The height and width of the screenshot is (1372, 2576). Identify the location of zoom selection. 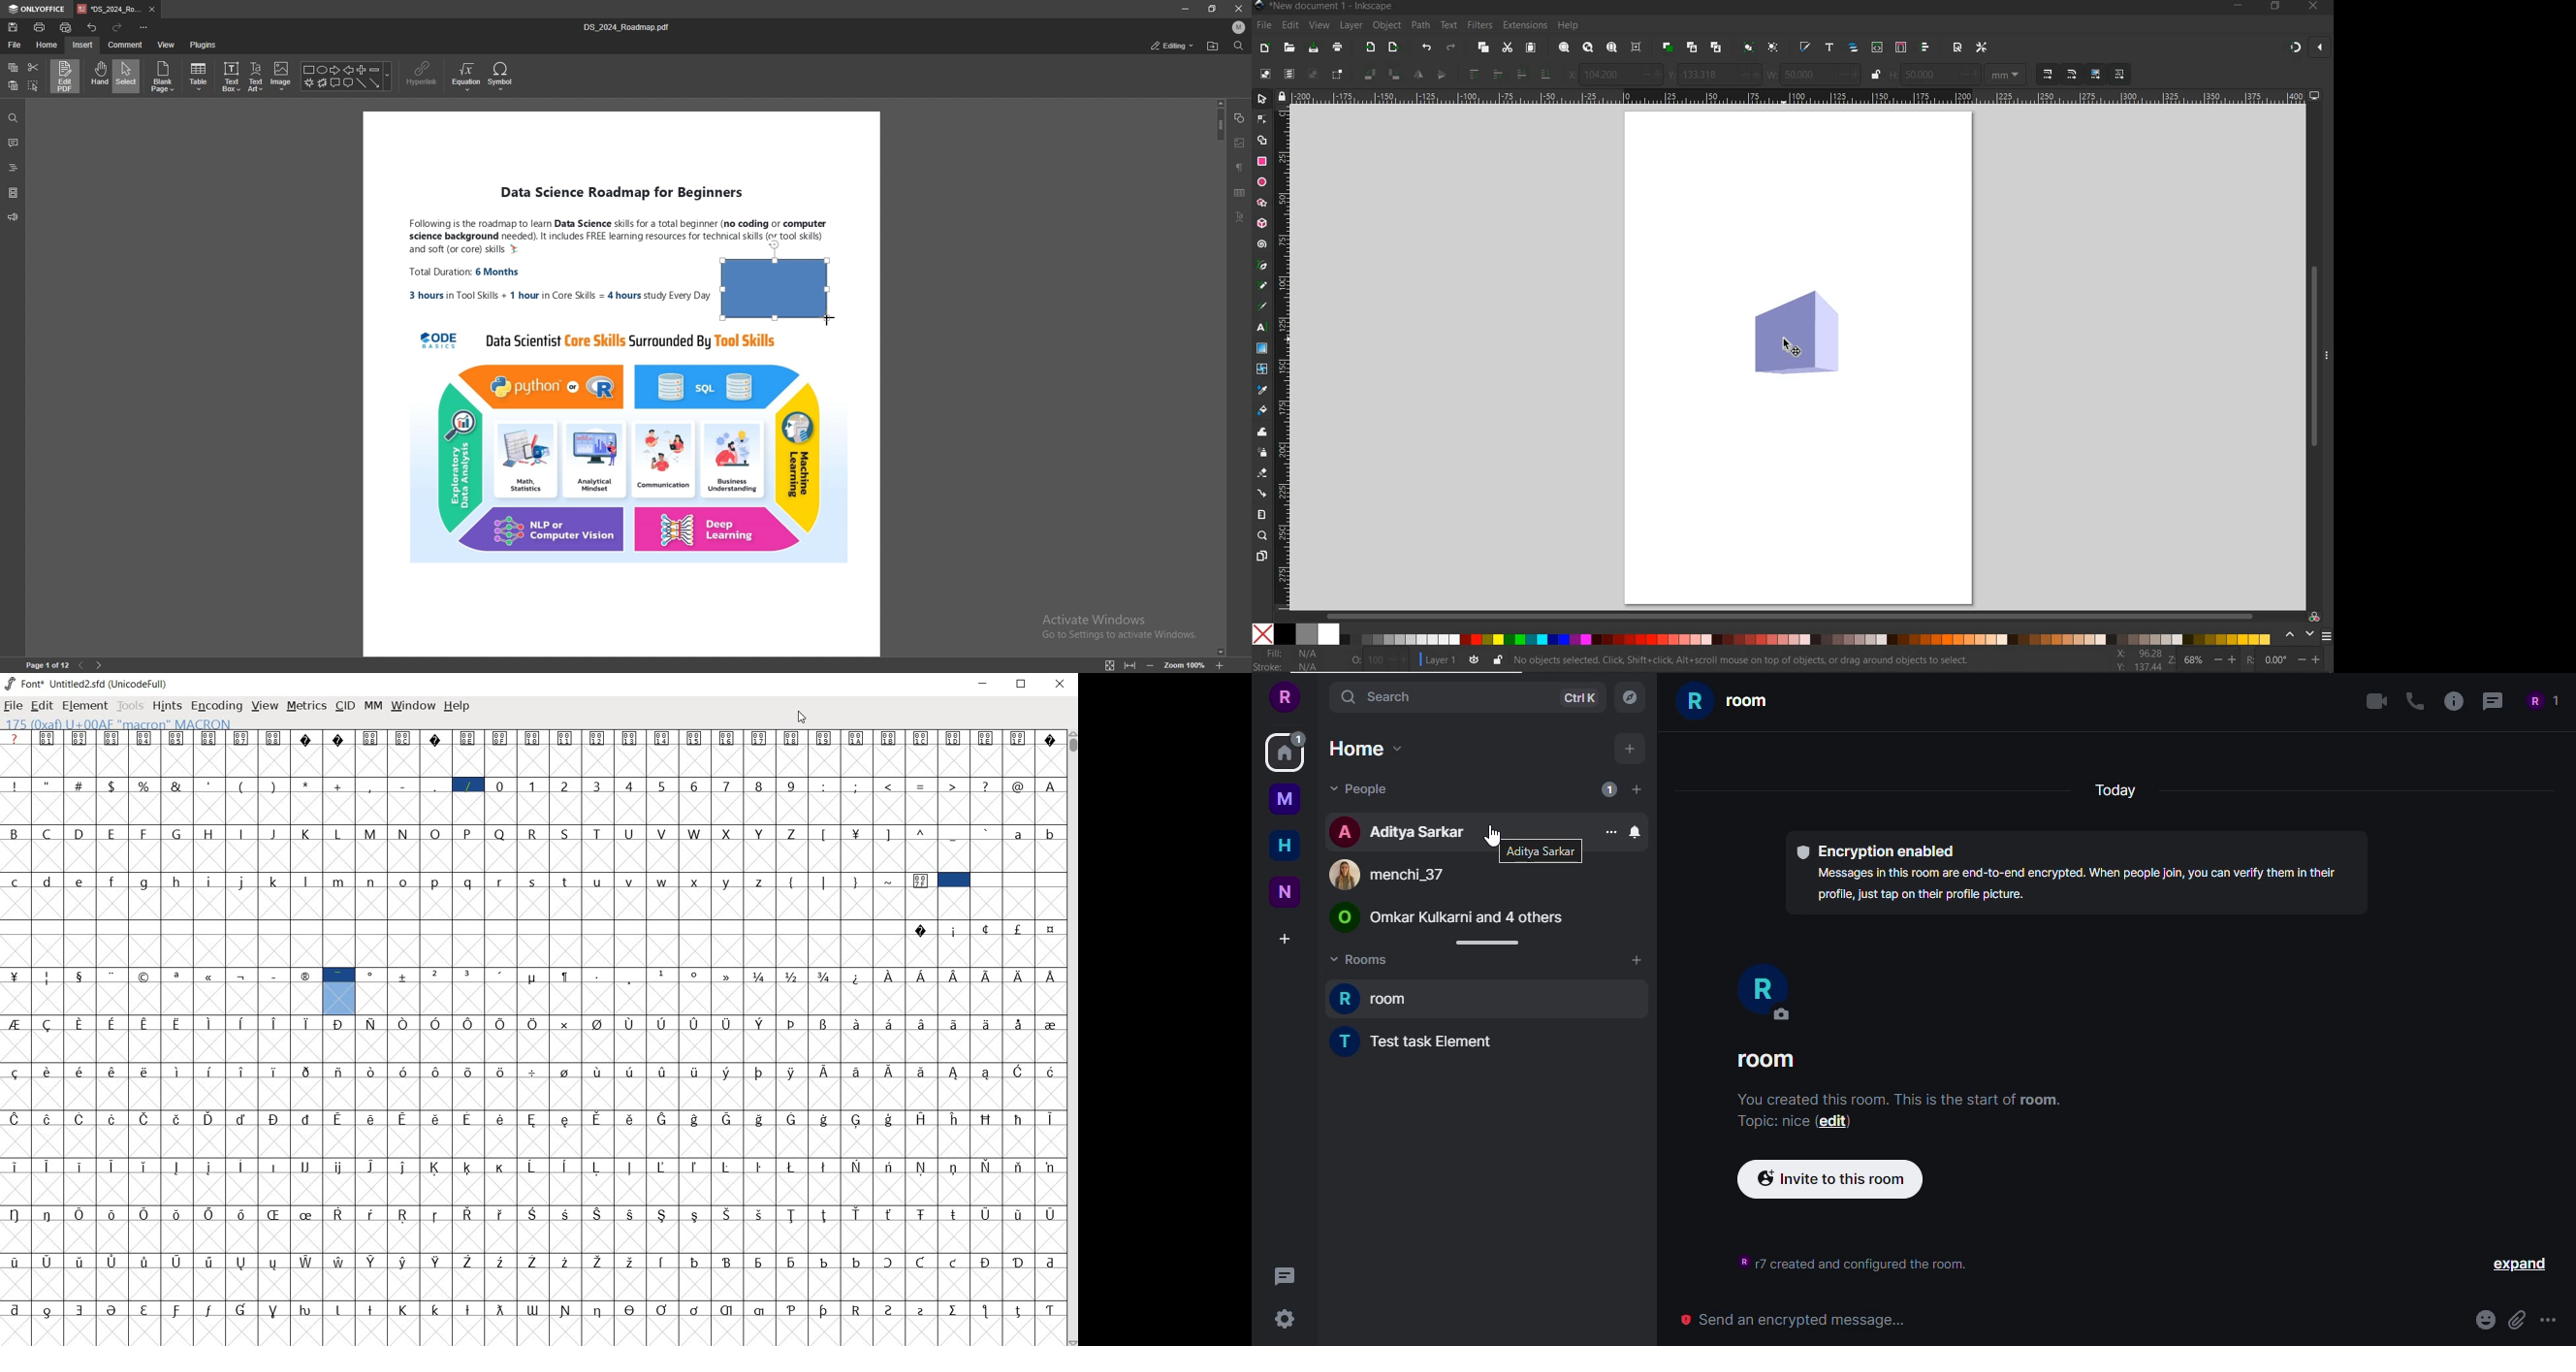
(1564, 47).